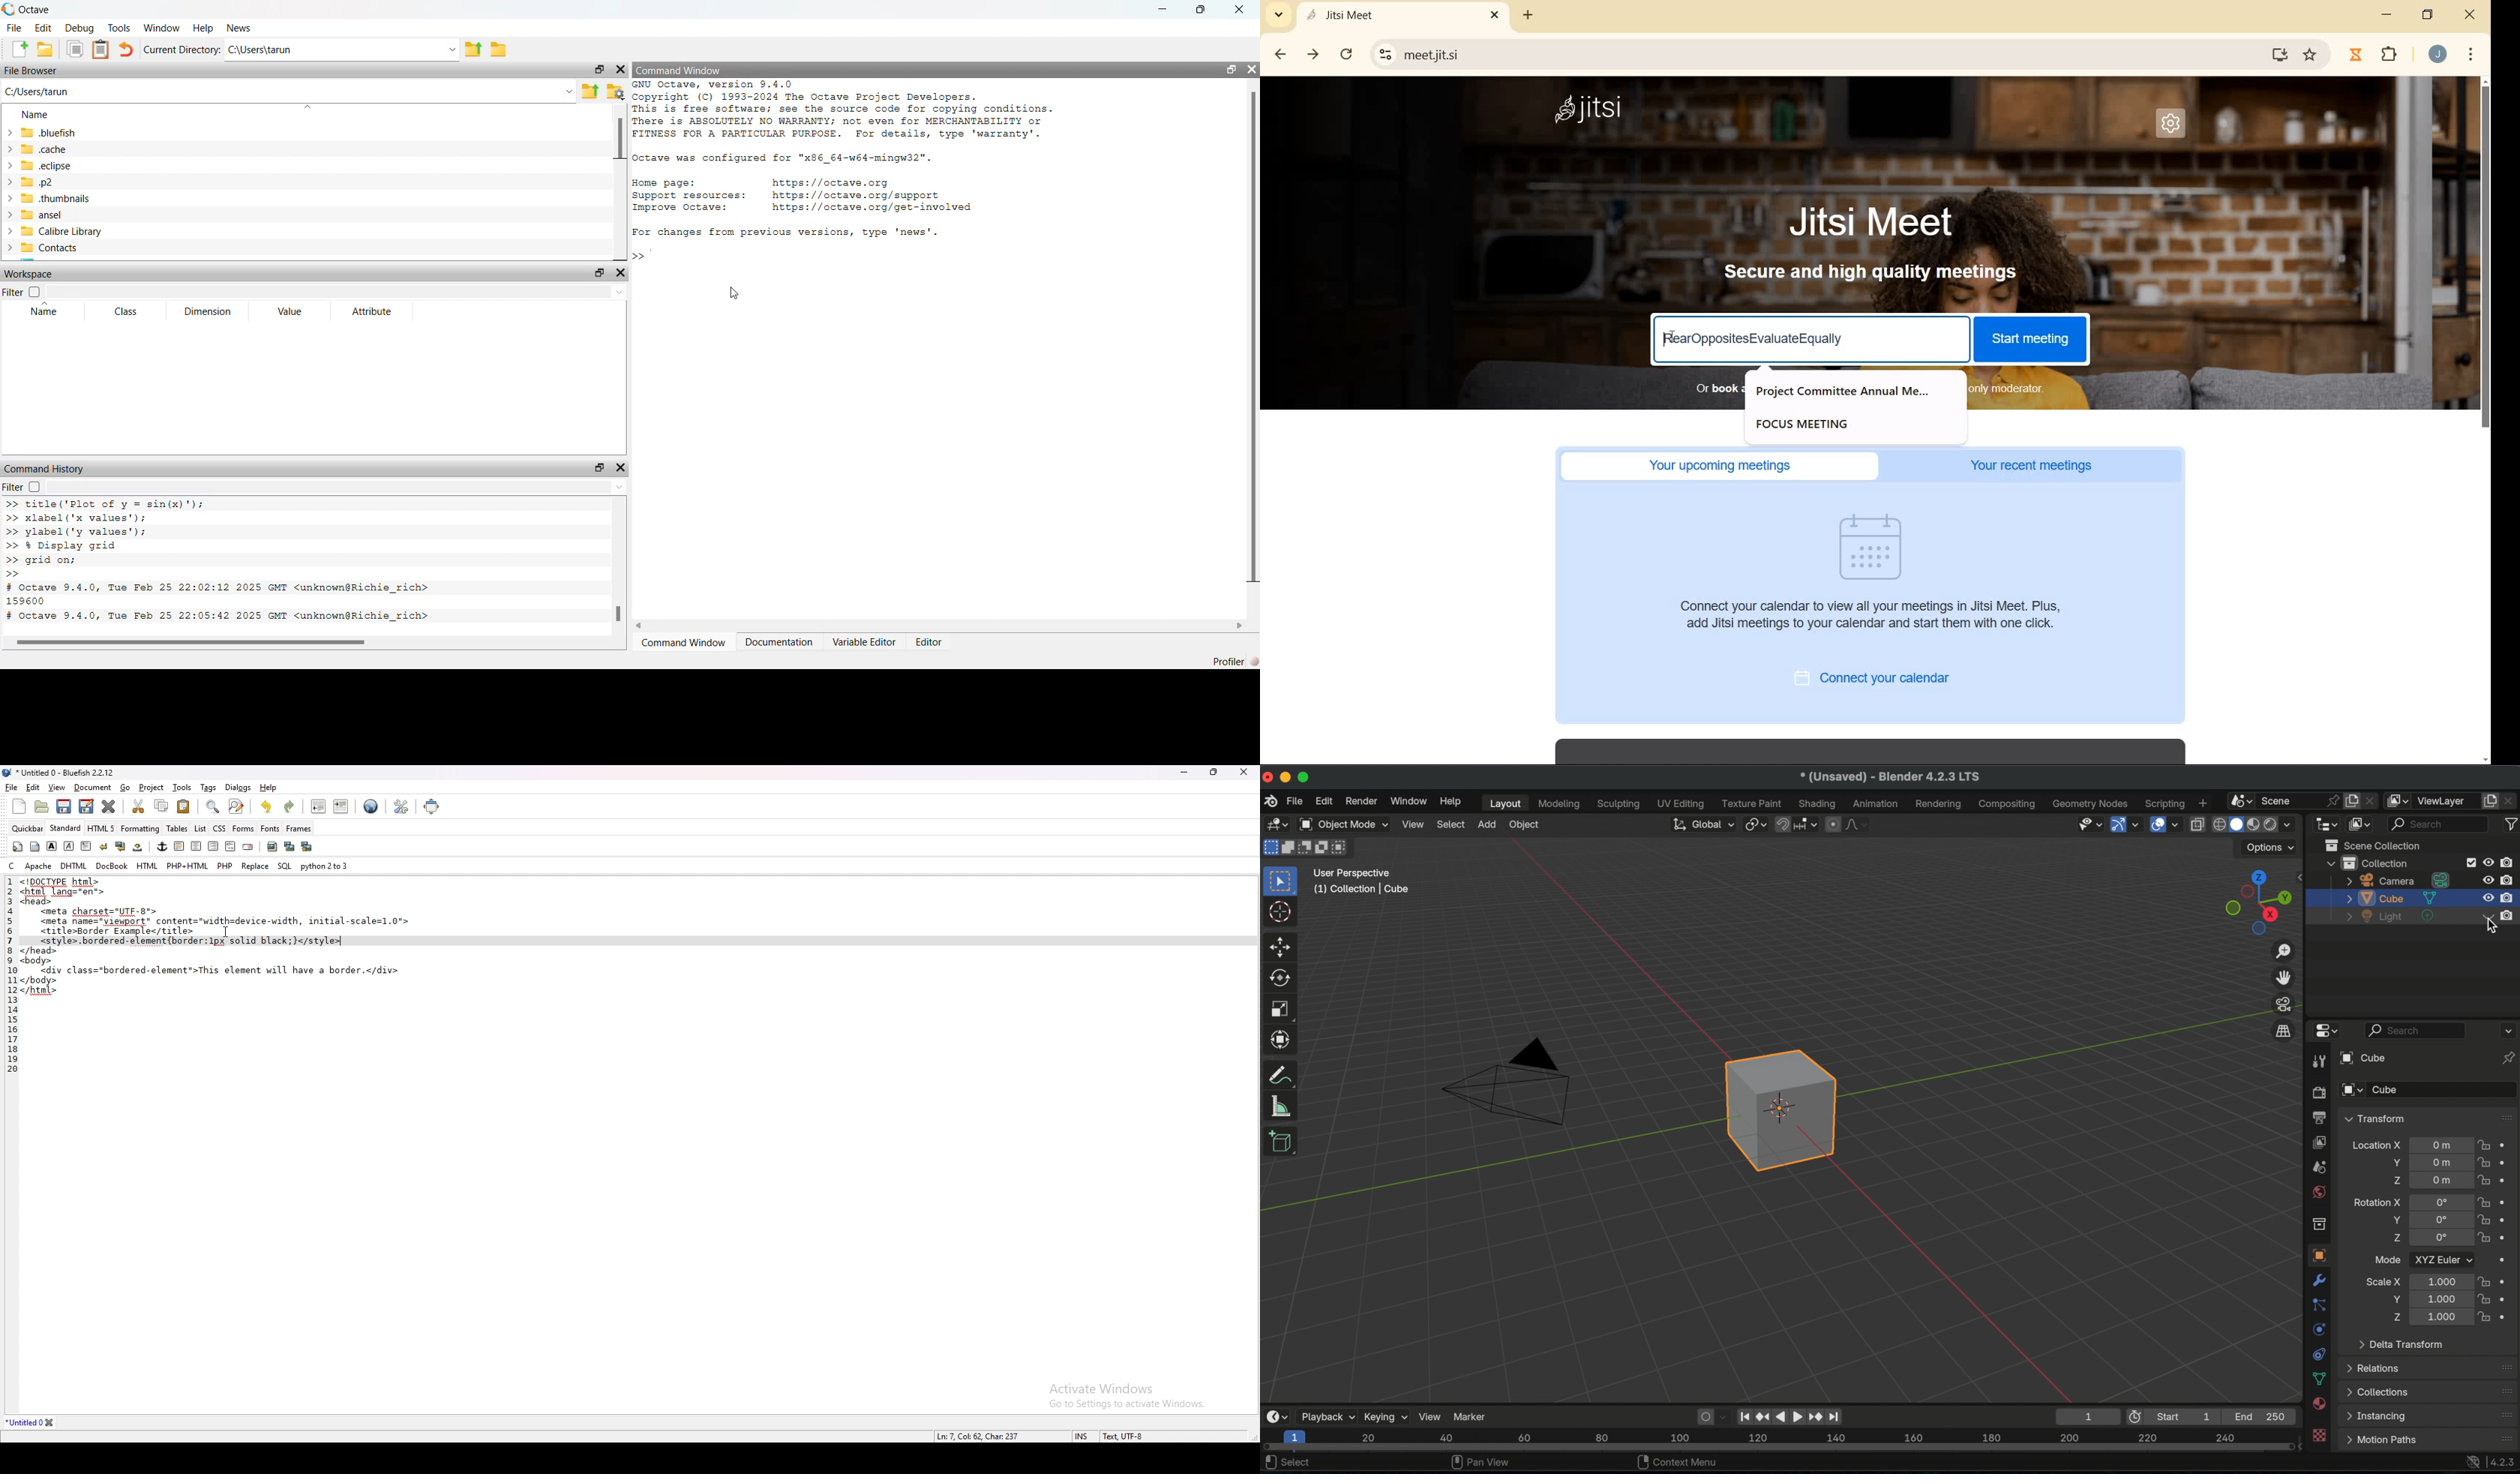 This screenshot has width=2520, height=1484. I want to click on auto keying, so click(1701, 1417).